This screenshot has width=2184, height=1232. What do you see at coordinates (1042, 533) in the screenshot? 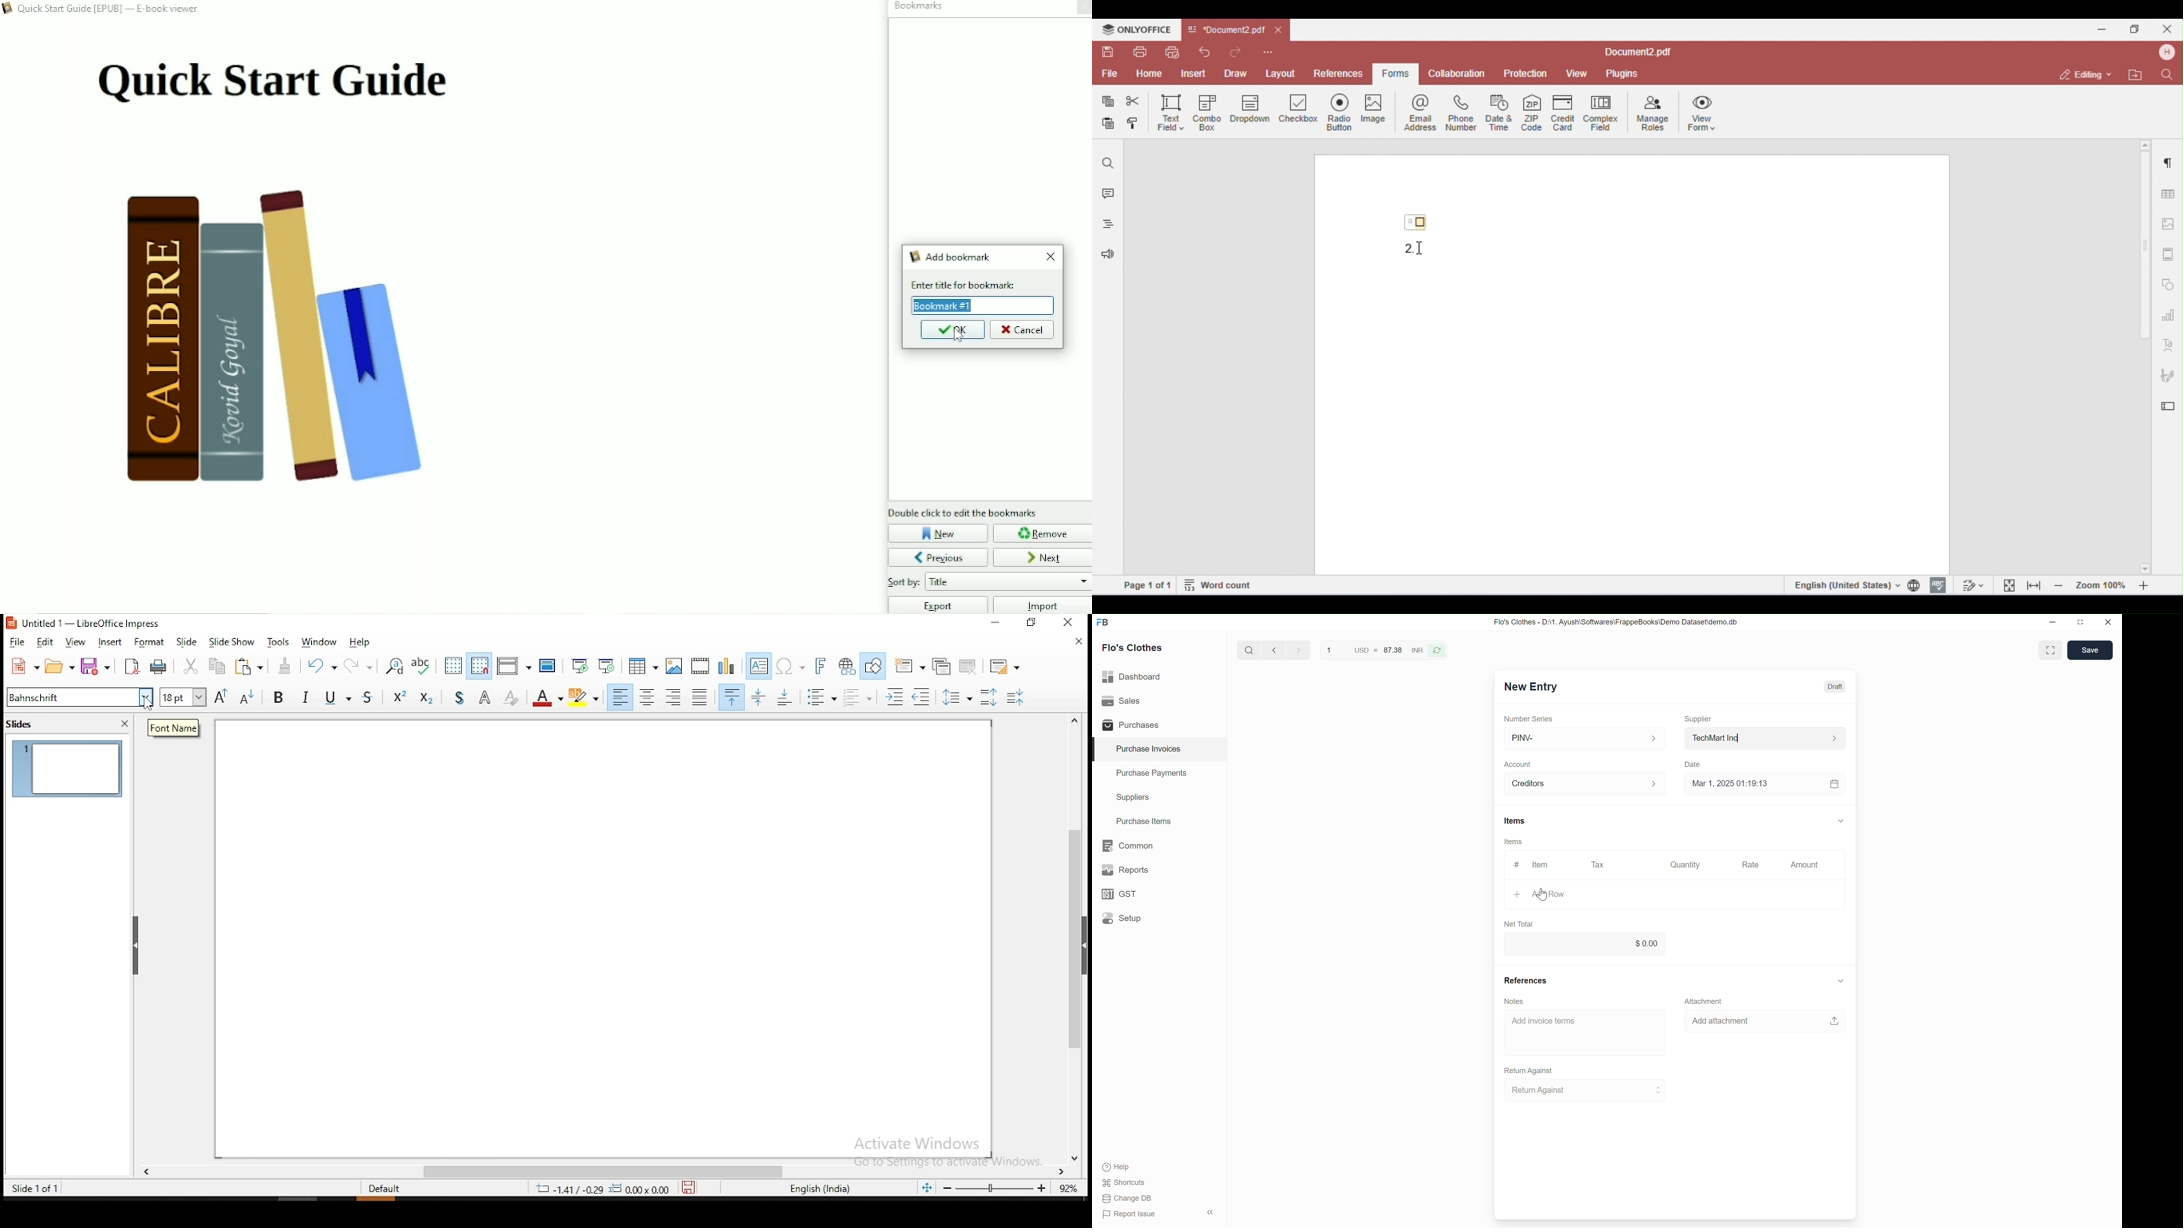
I see `Remove` at bounding box center [1042, 533].